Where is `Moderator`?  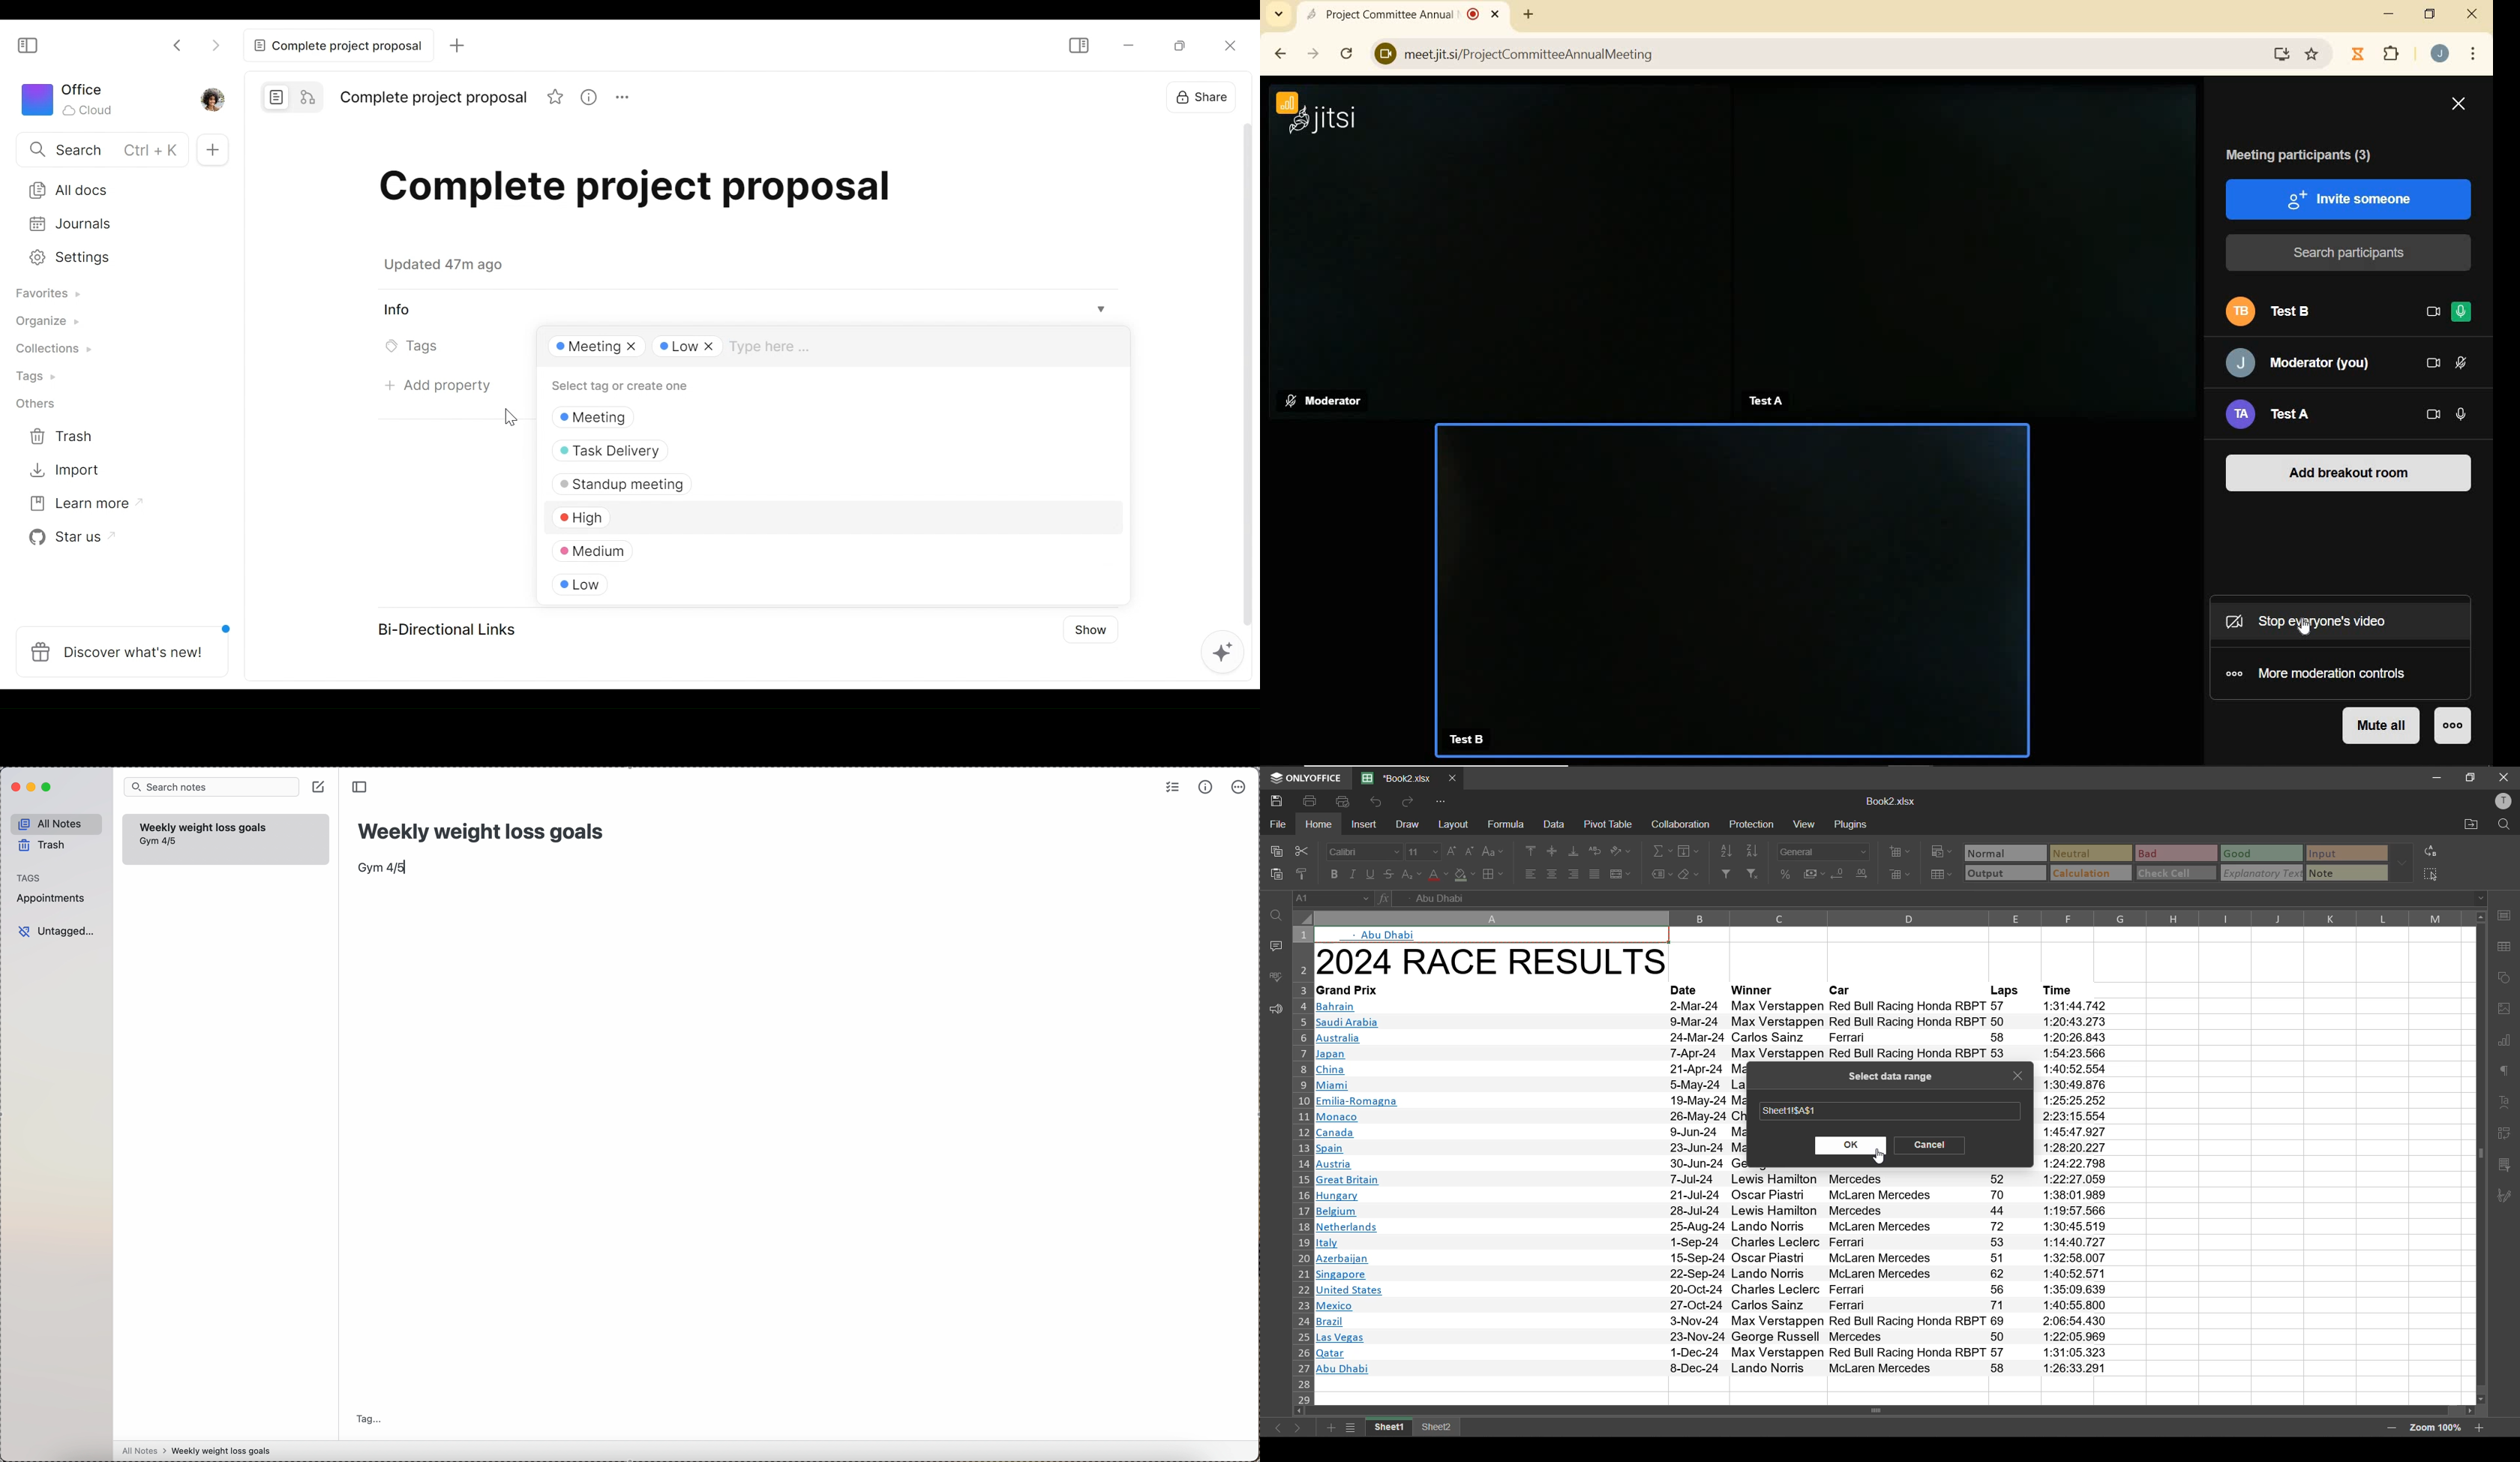
Moderator is located at coordinates (1323, 402).